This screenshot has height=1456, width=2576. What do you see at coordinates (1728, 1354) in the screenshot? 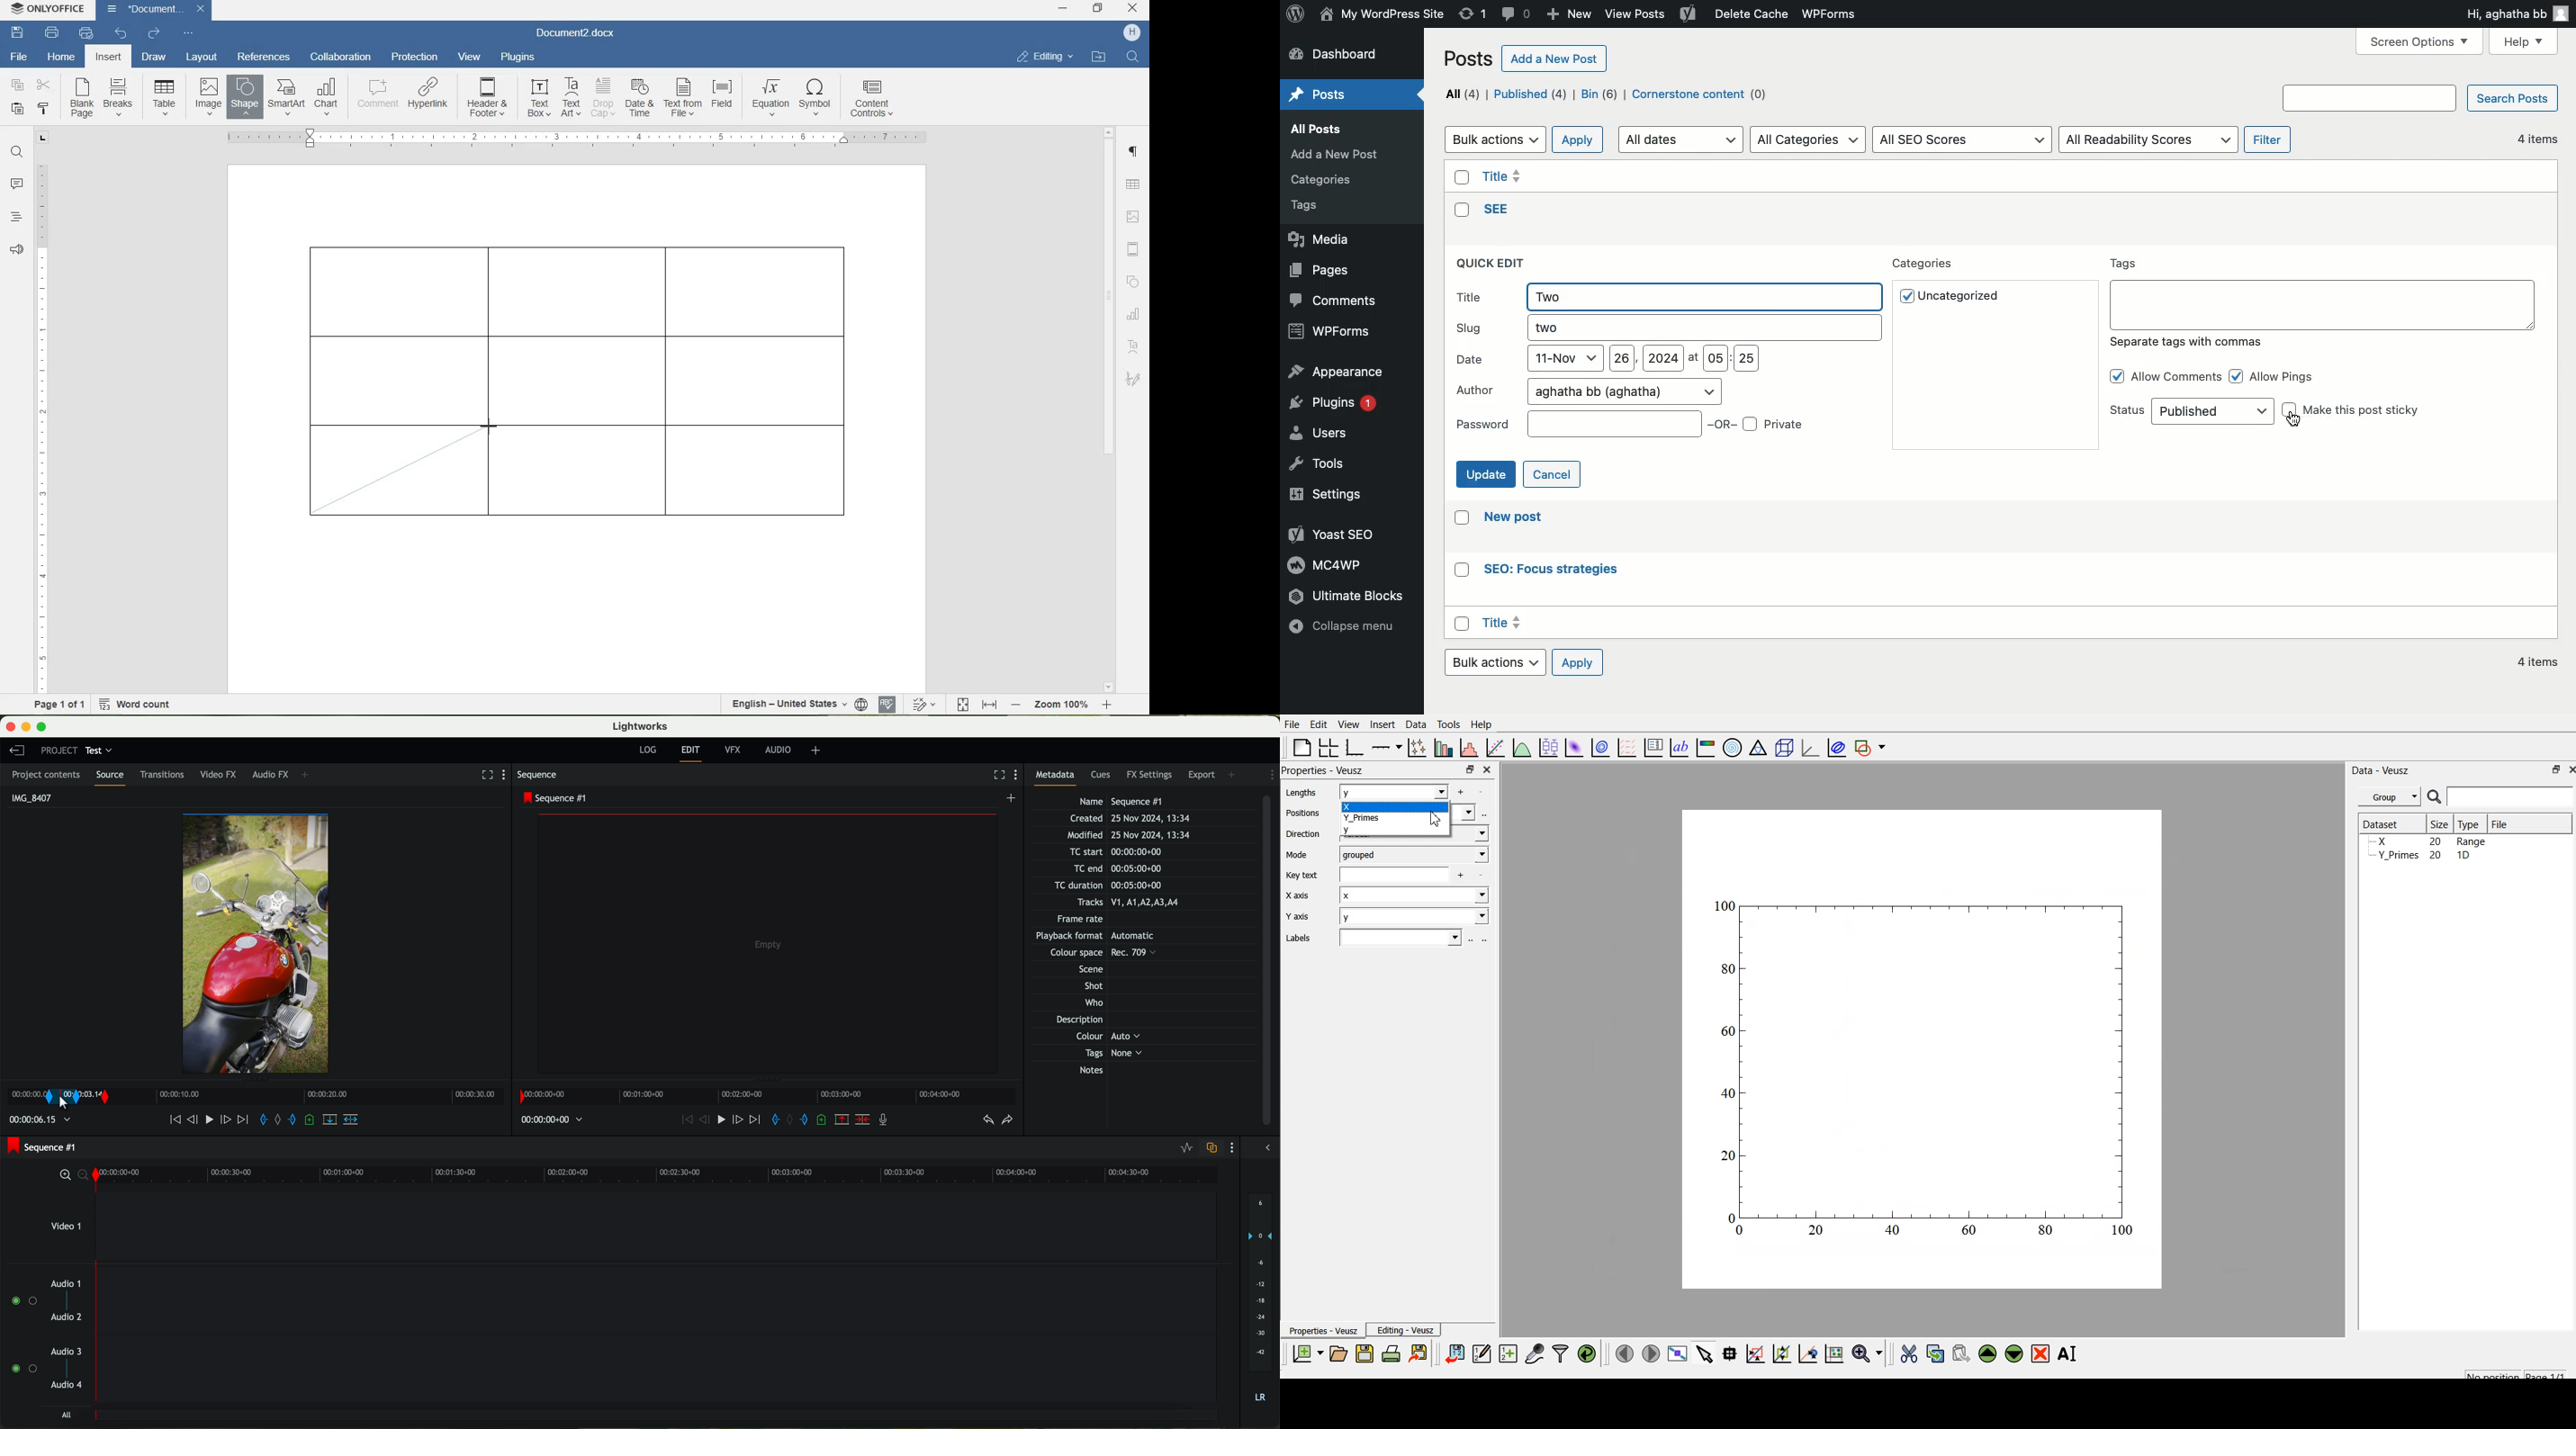
I see `read datapoint on graph` at bounding box center [1728, 1354].